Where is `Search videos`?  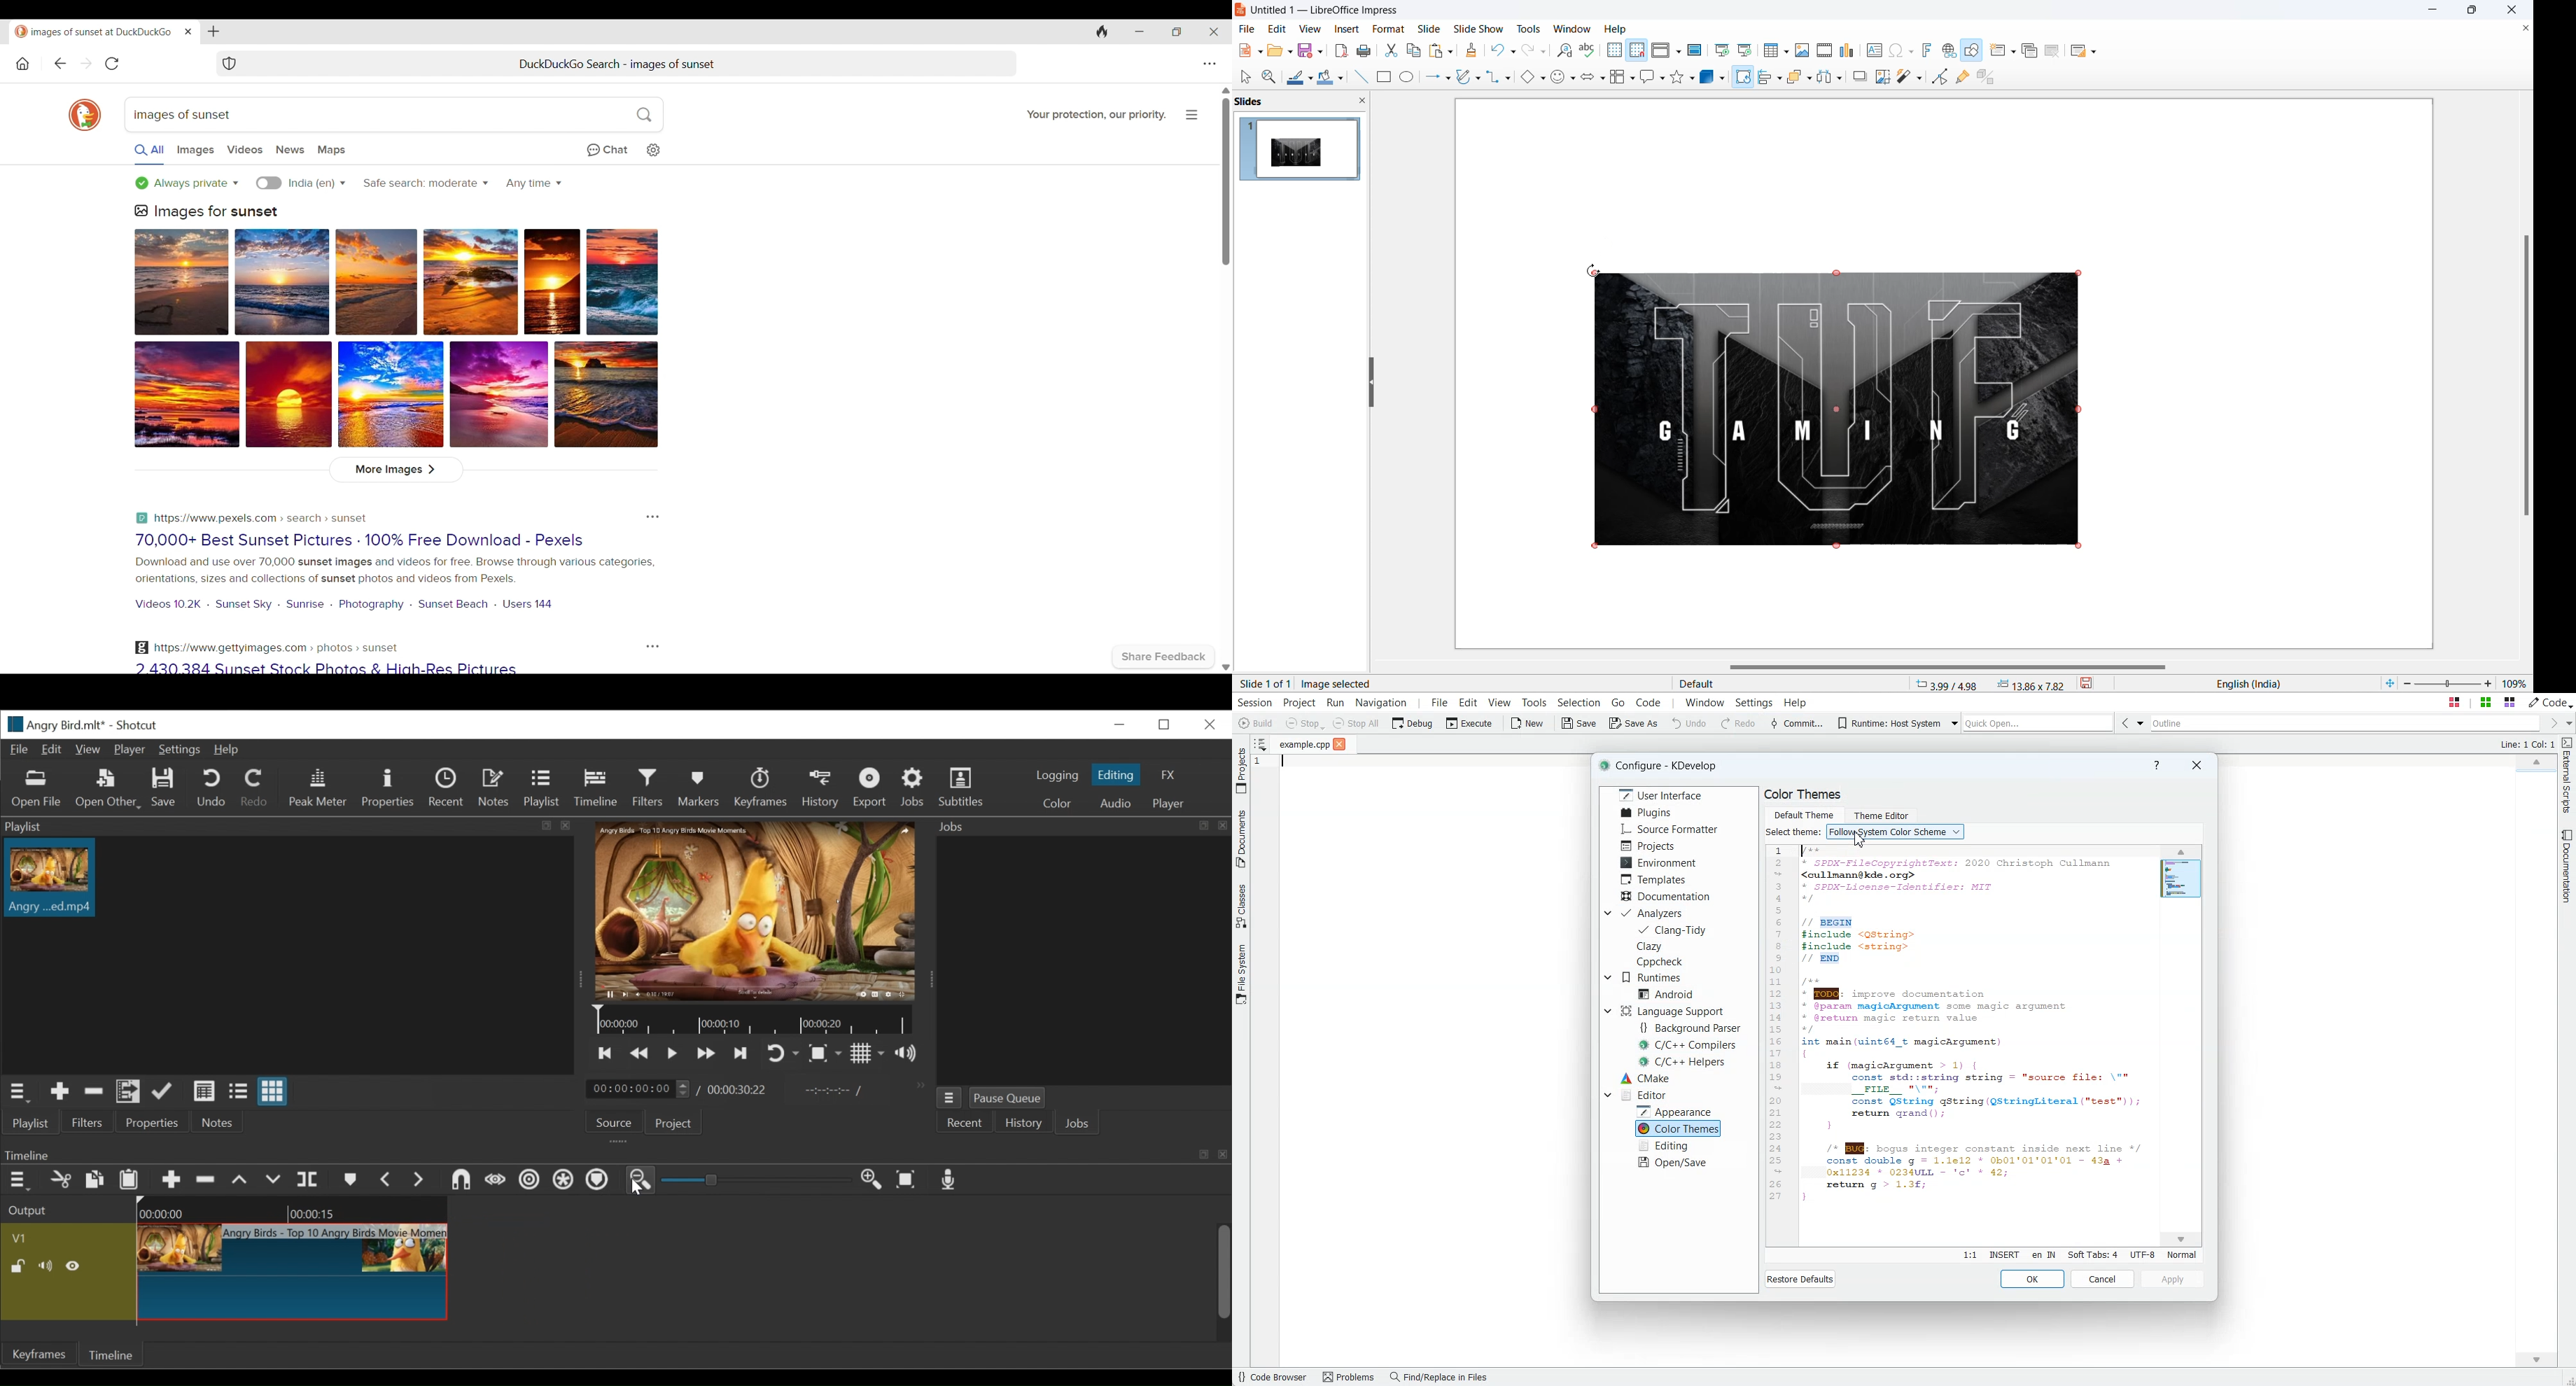
Search videos is located at coordinates (244, 150).